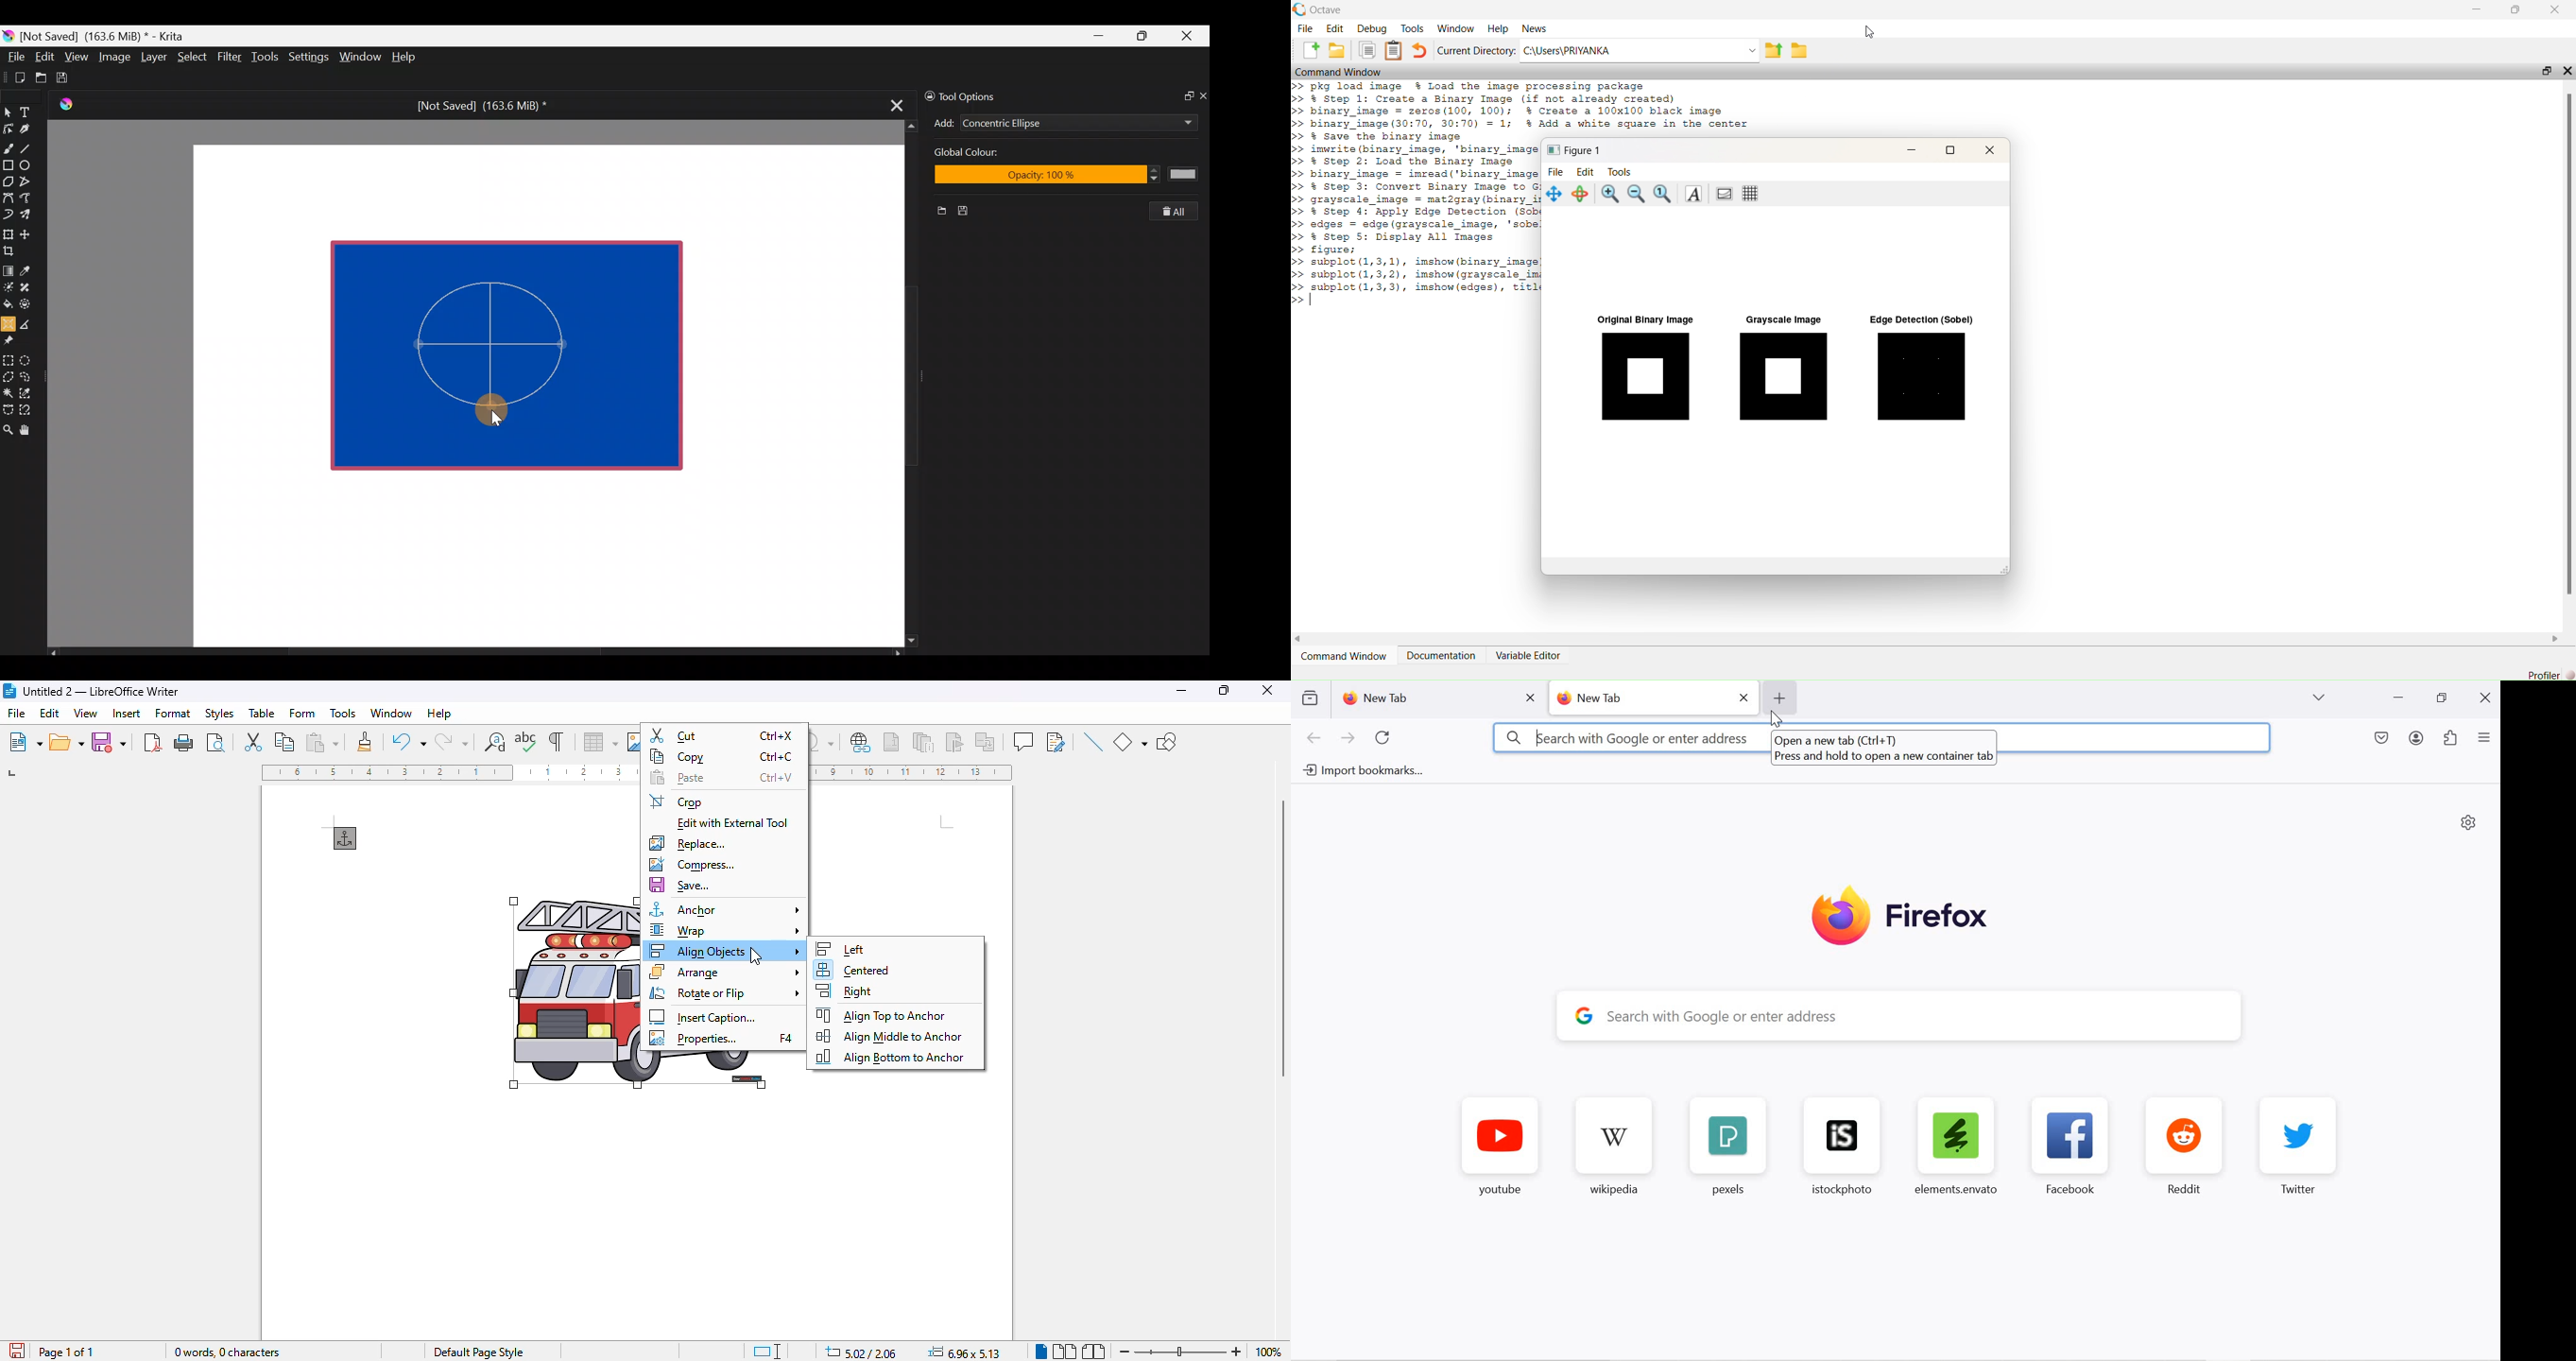 This screenshot has height=1372, width=2576. I want to click on Calligraphy, so click(34, 131).